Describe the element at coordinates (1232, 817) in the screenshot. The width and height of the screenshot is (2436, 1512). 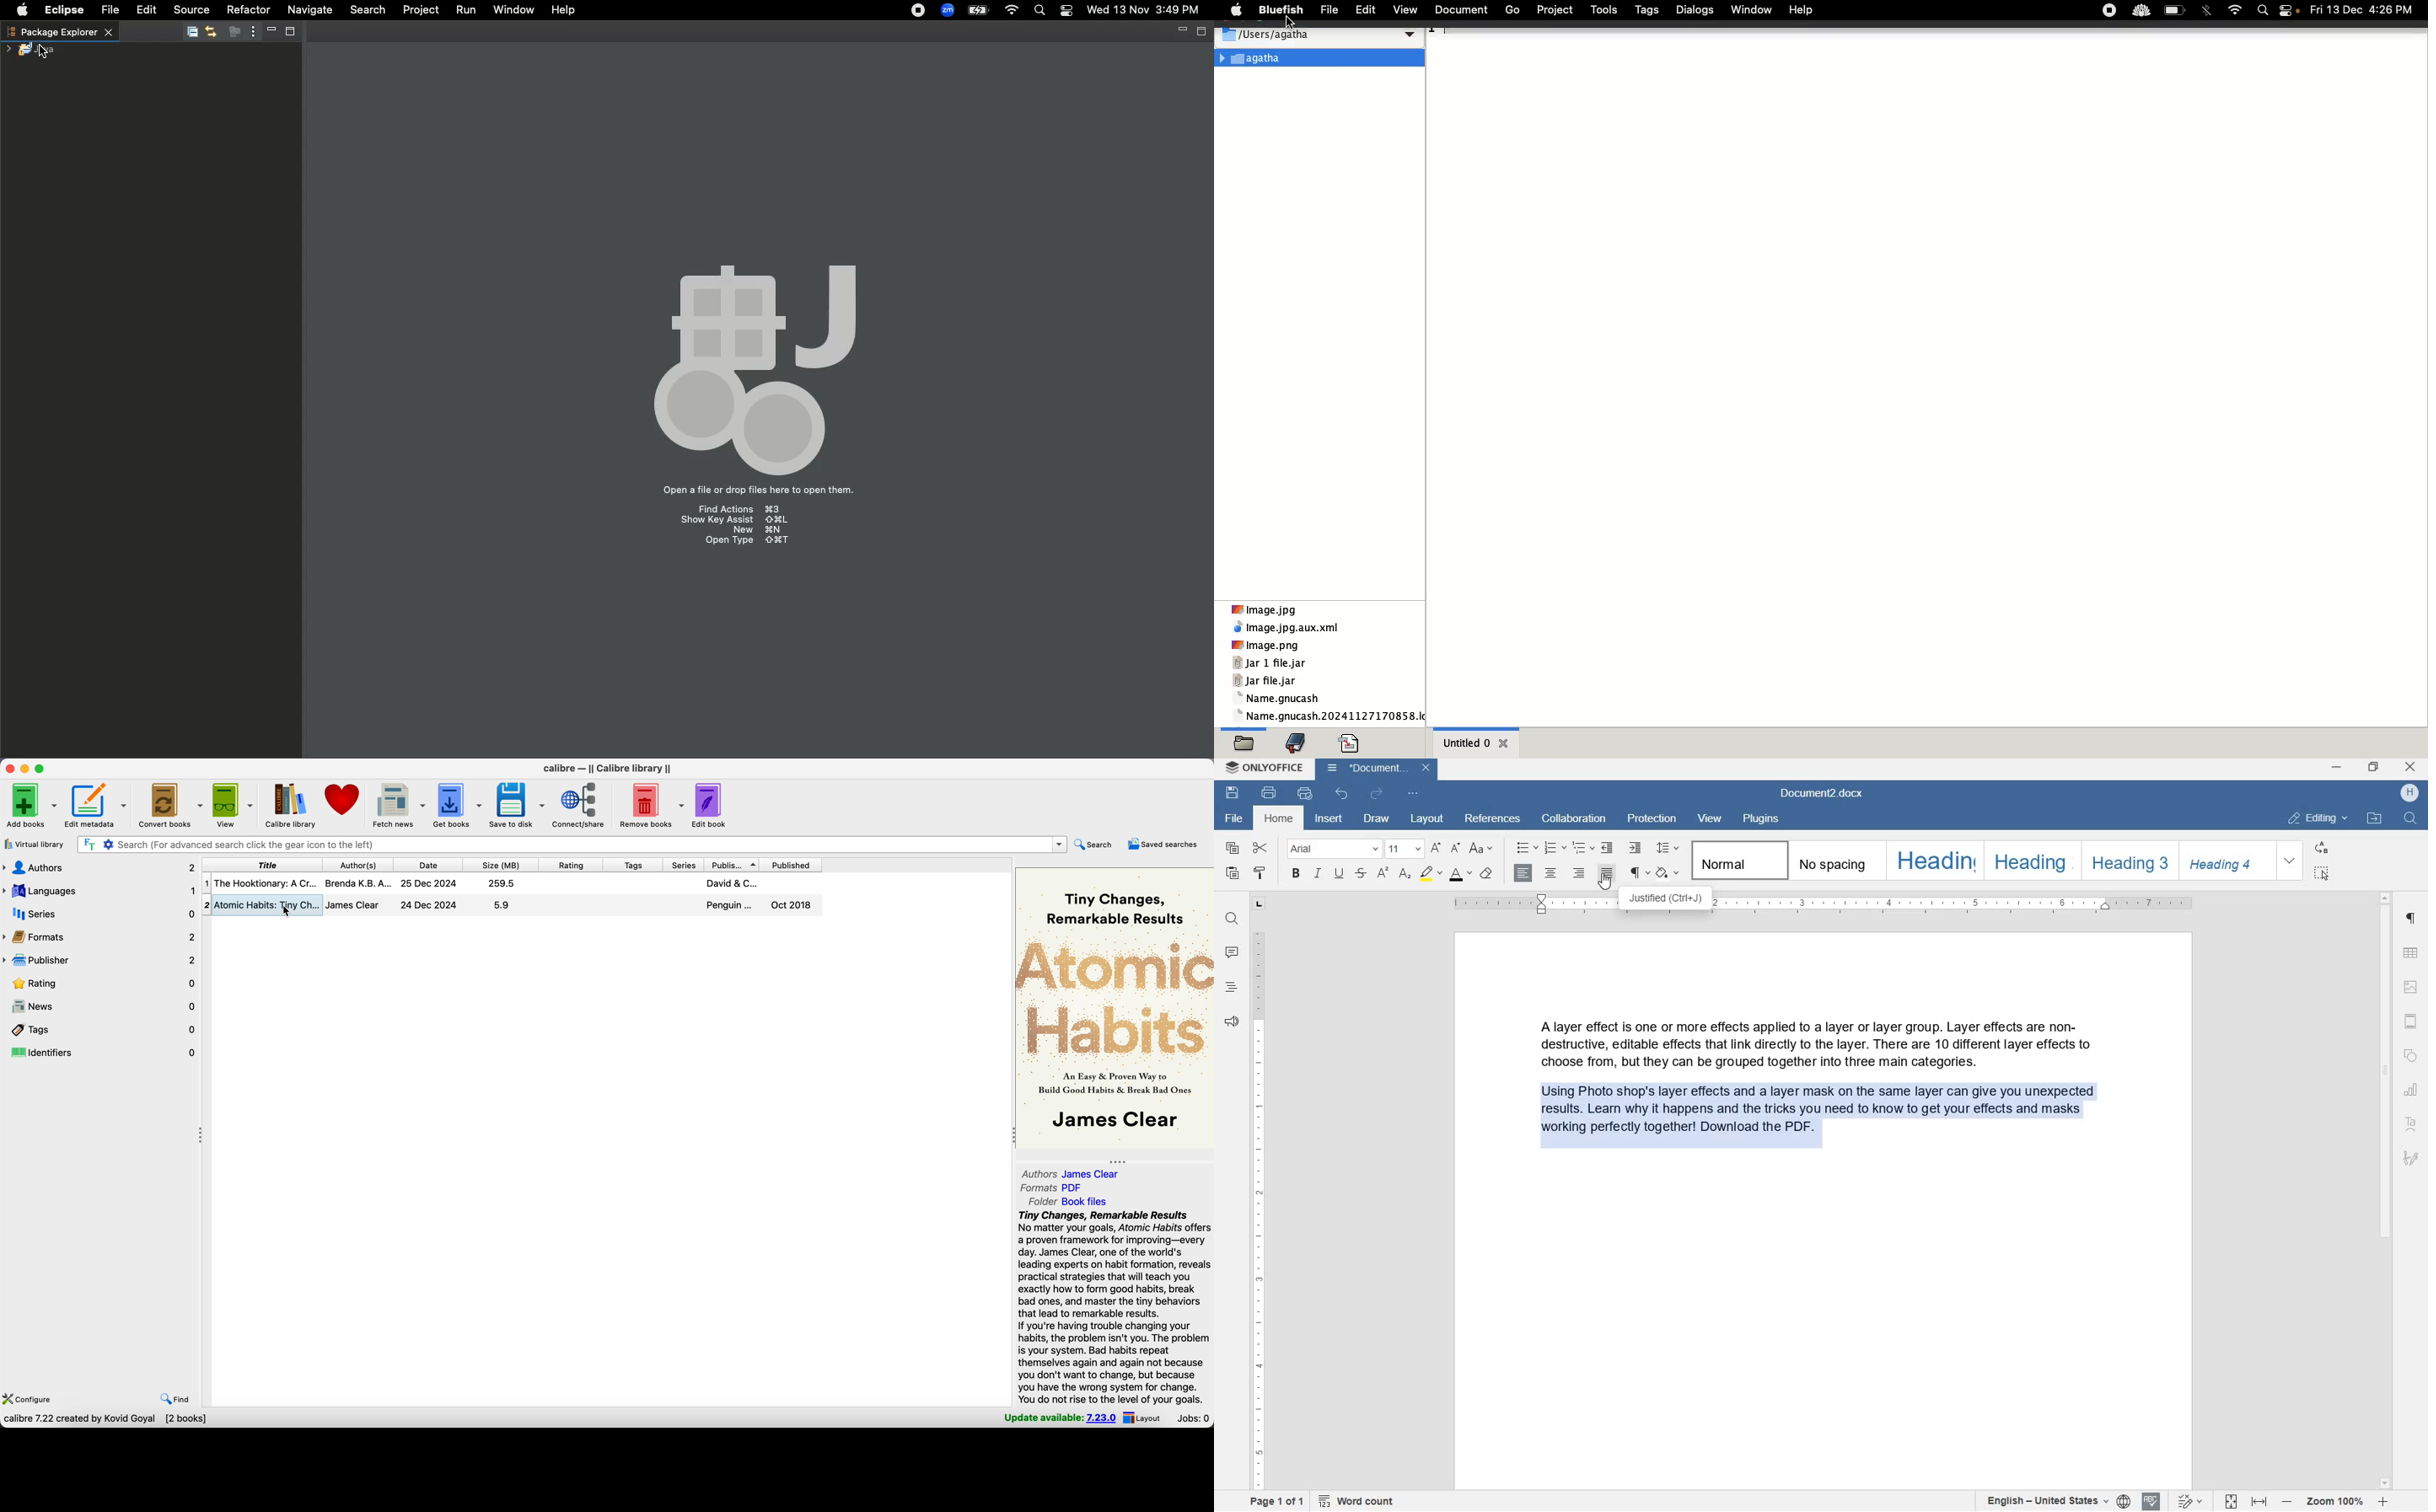
I see `FILE` at that location.